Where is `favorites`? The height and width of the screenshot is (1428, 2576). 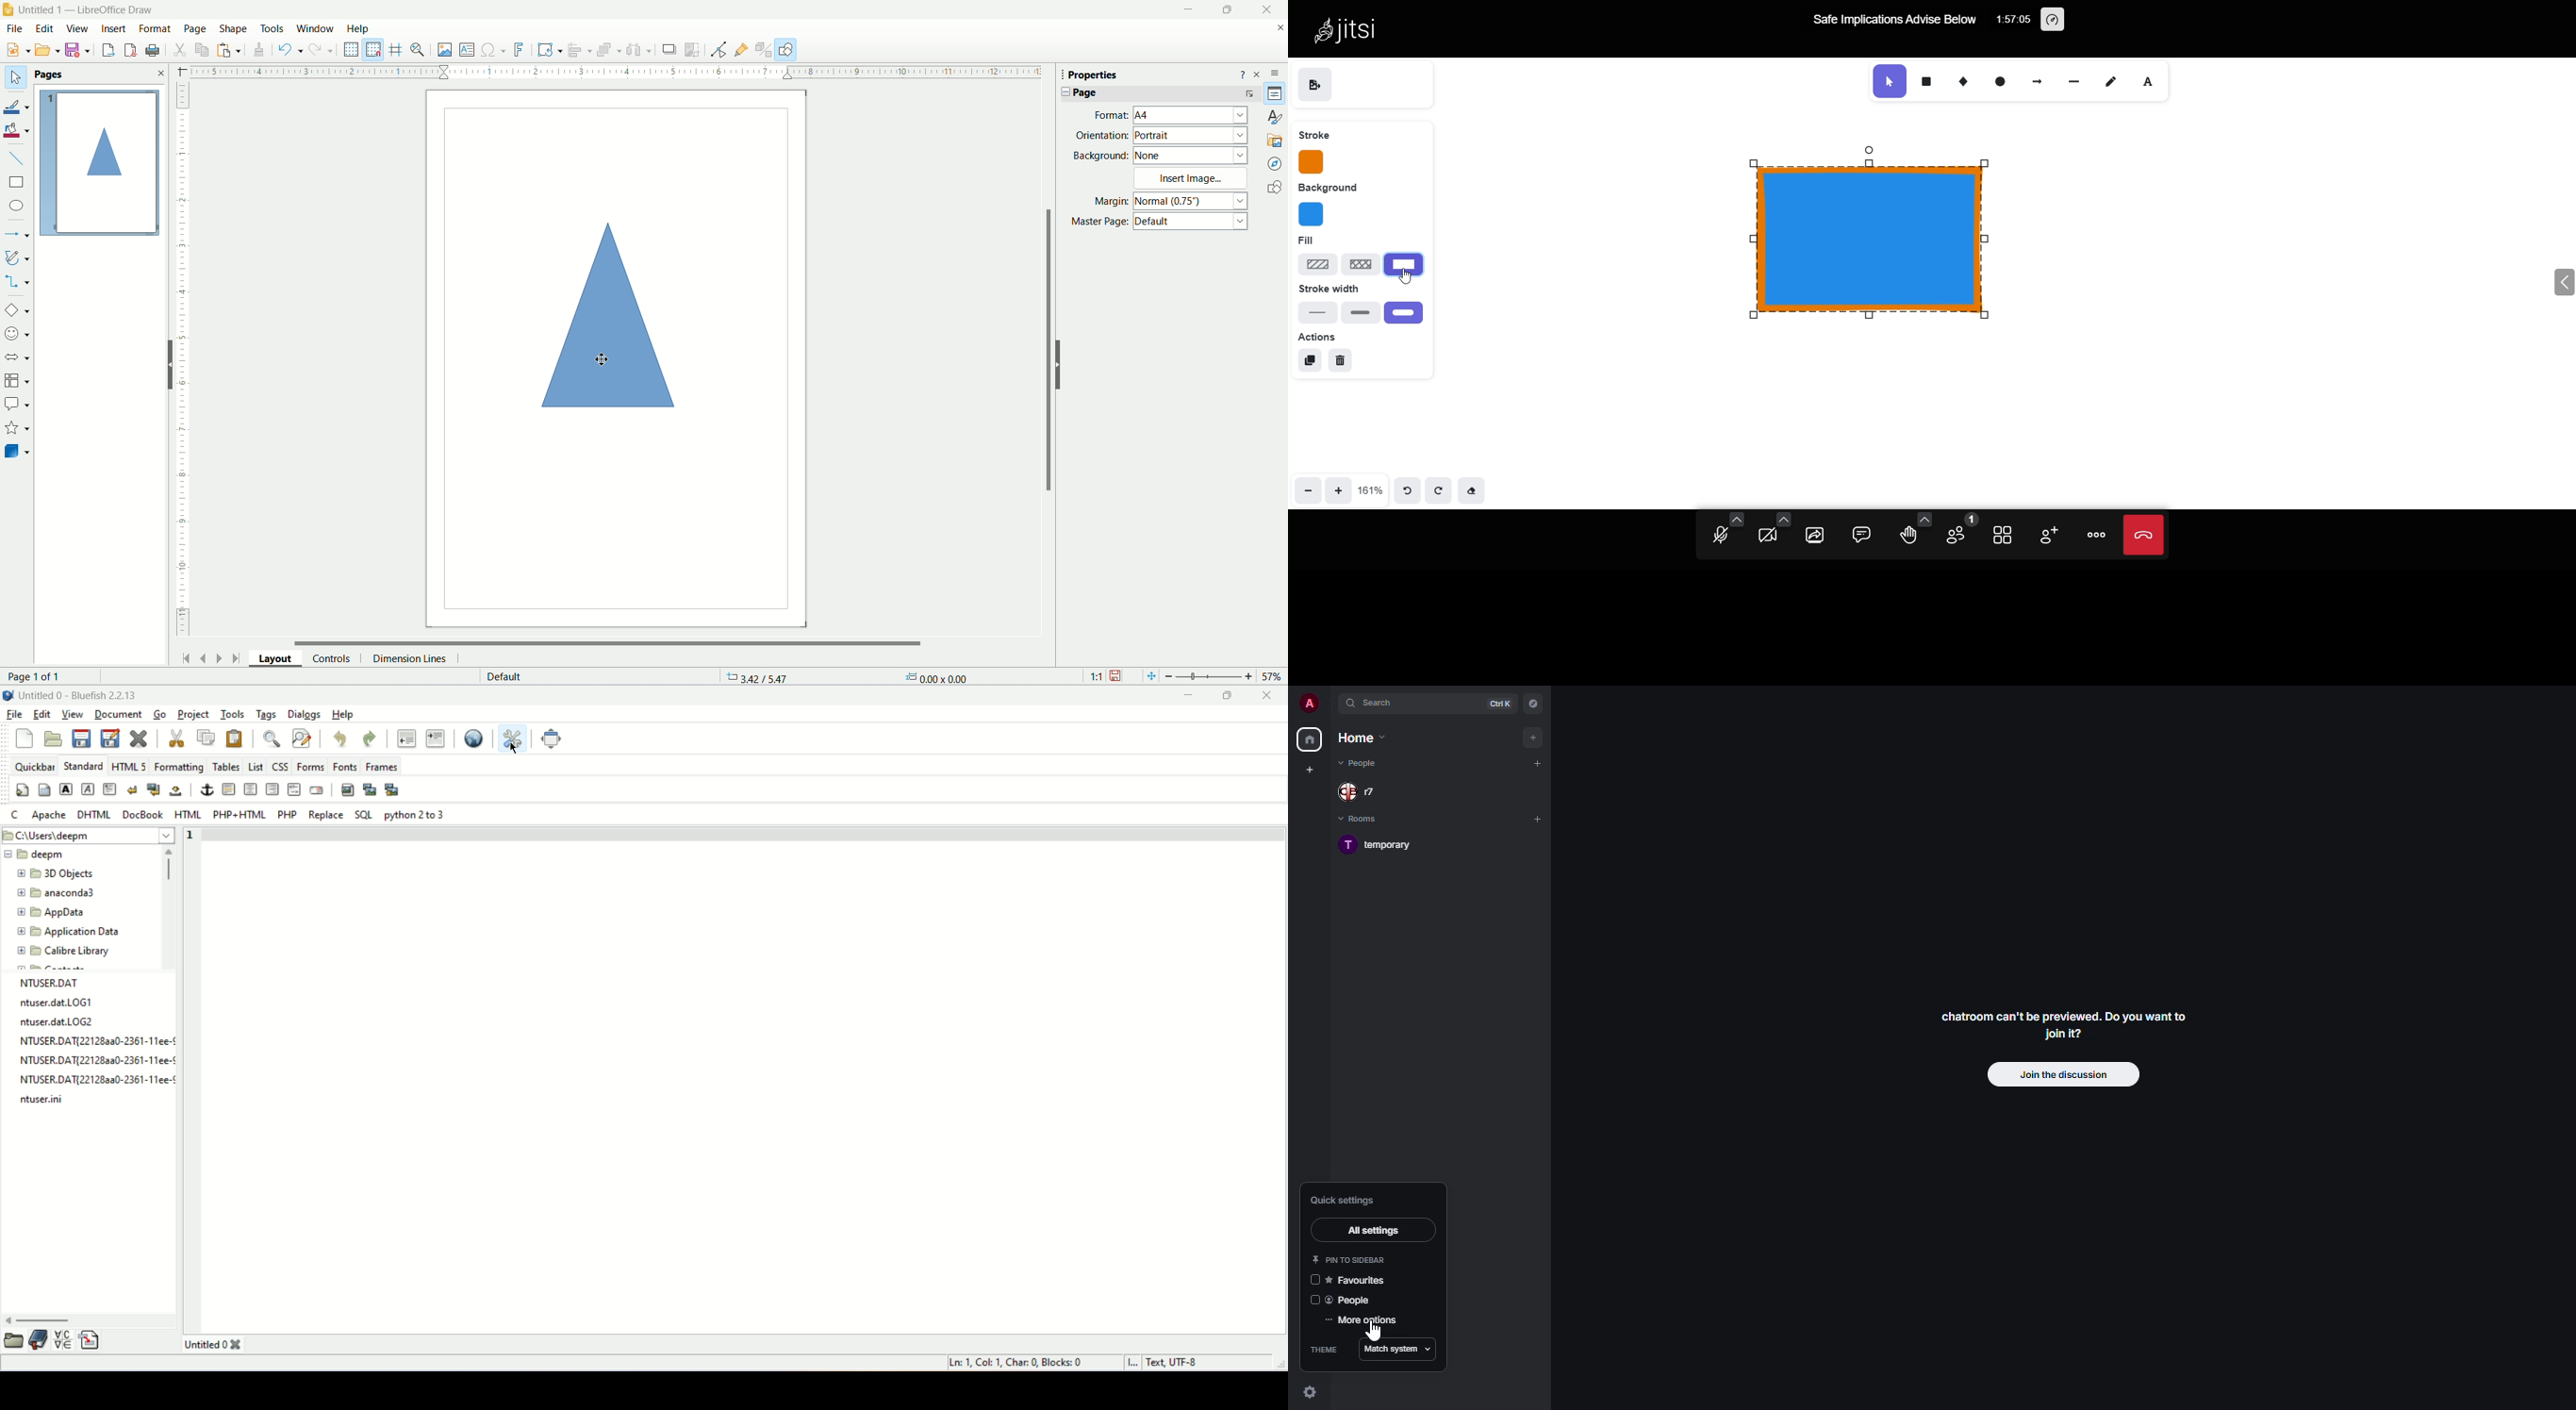
favorites is located at coordinates (1355, 1281).